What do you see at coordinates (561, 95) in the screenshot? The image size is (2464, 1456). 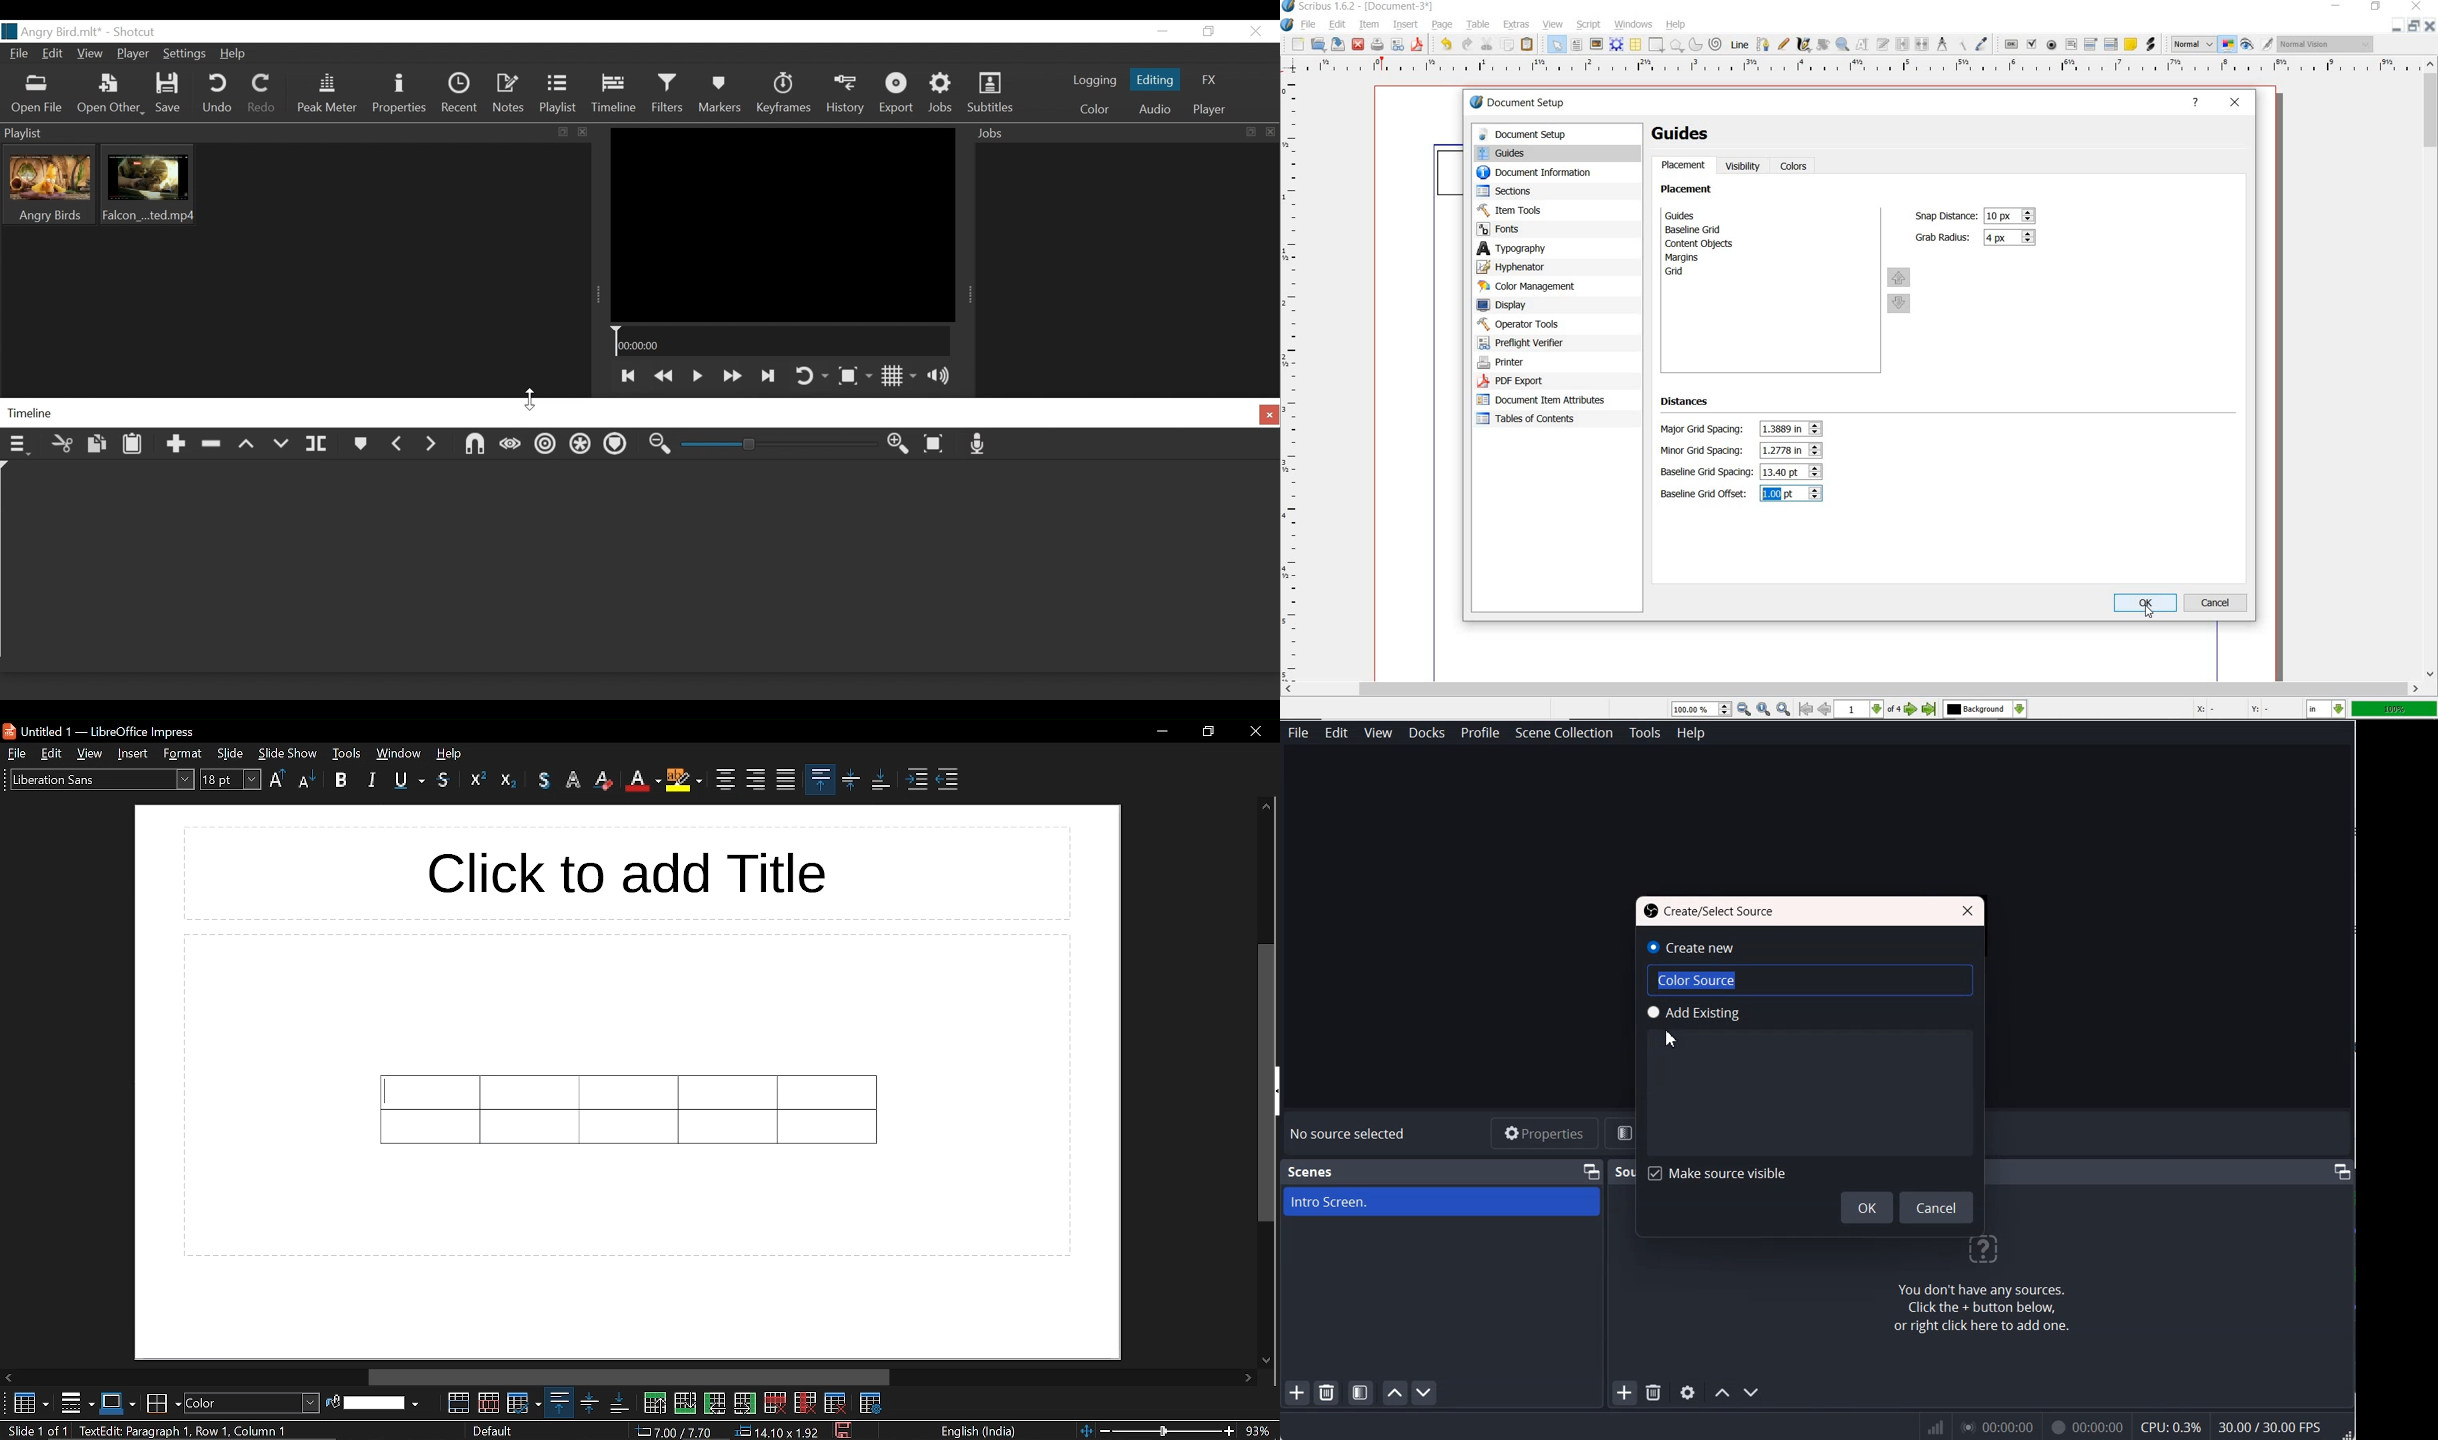 I see `Playlist` at bounding box center [561, 95].